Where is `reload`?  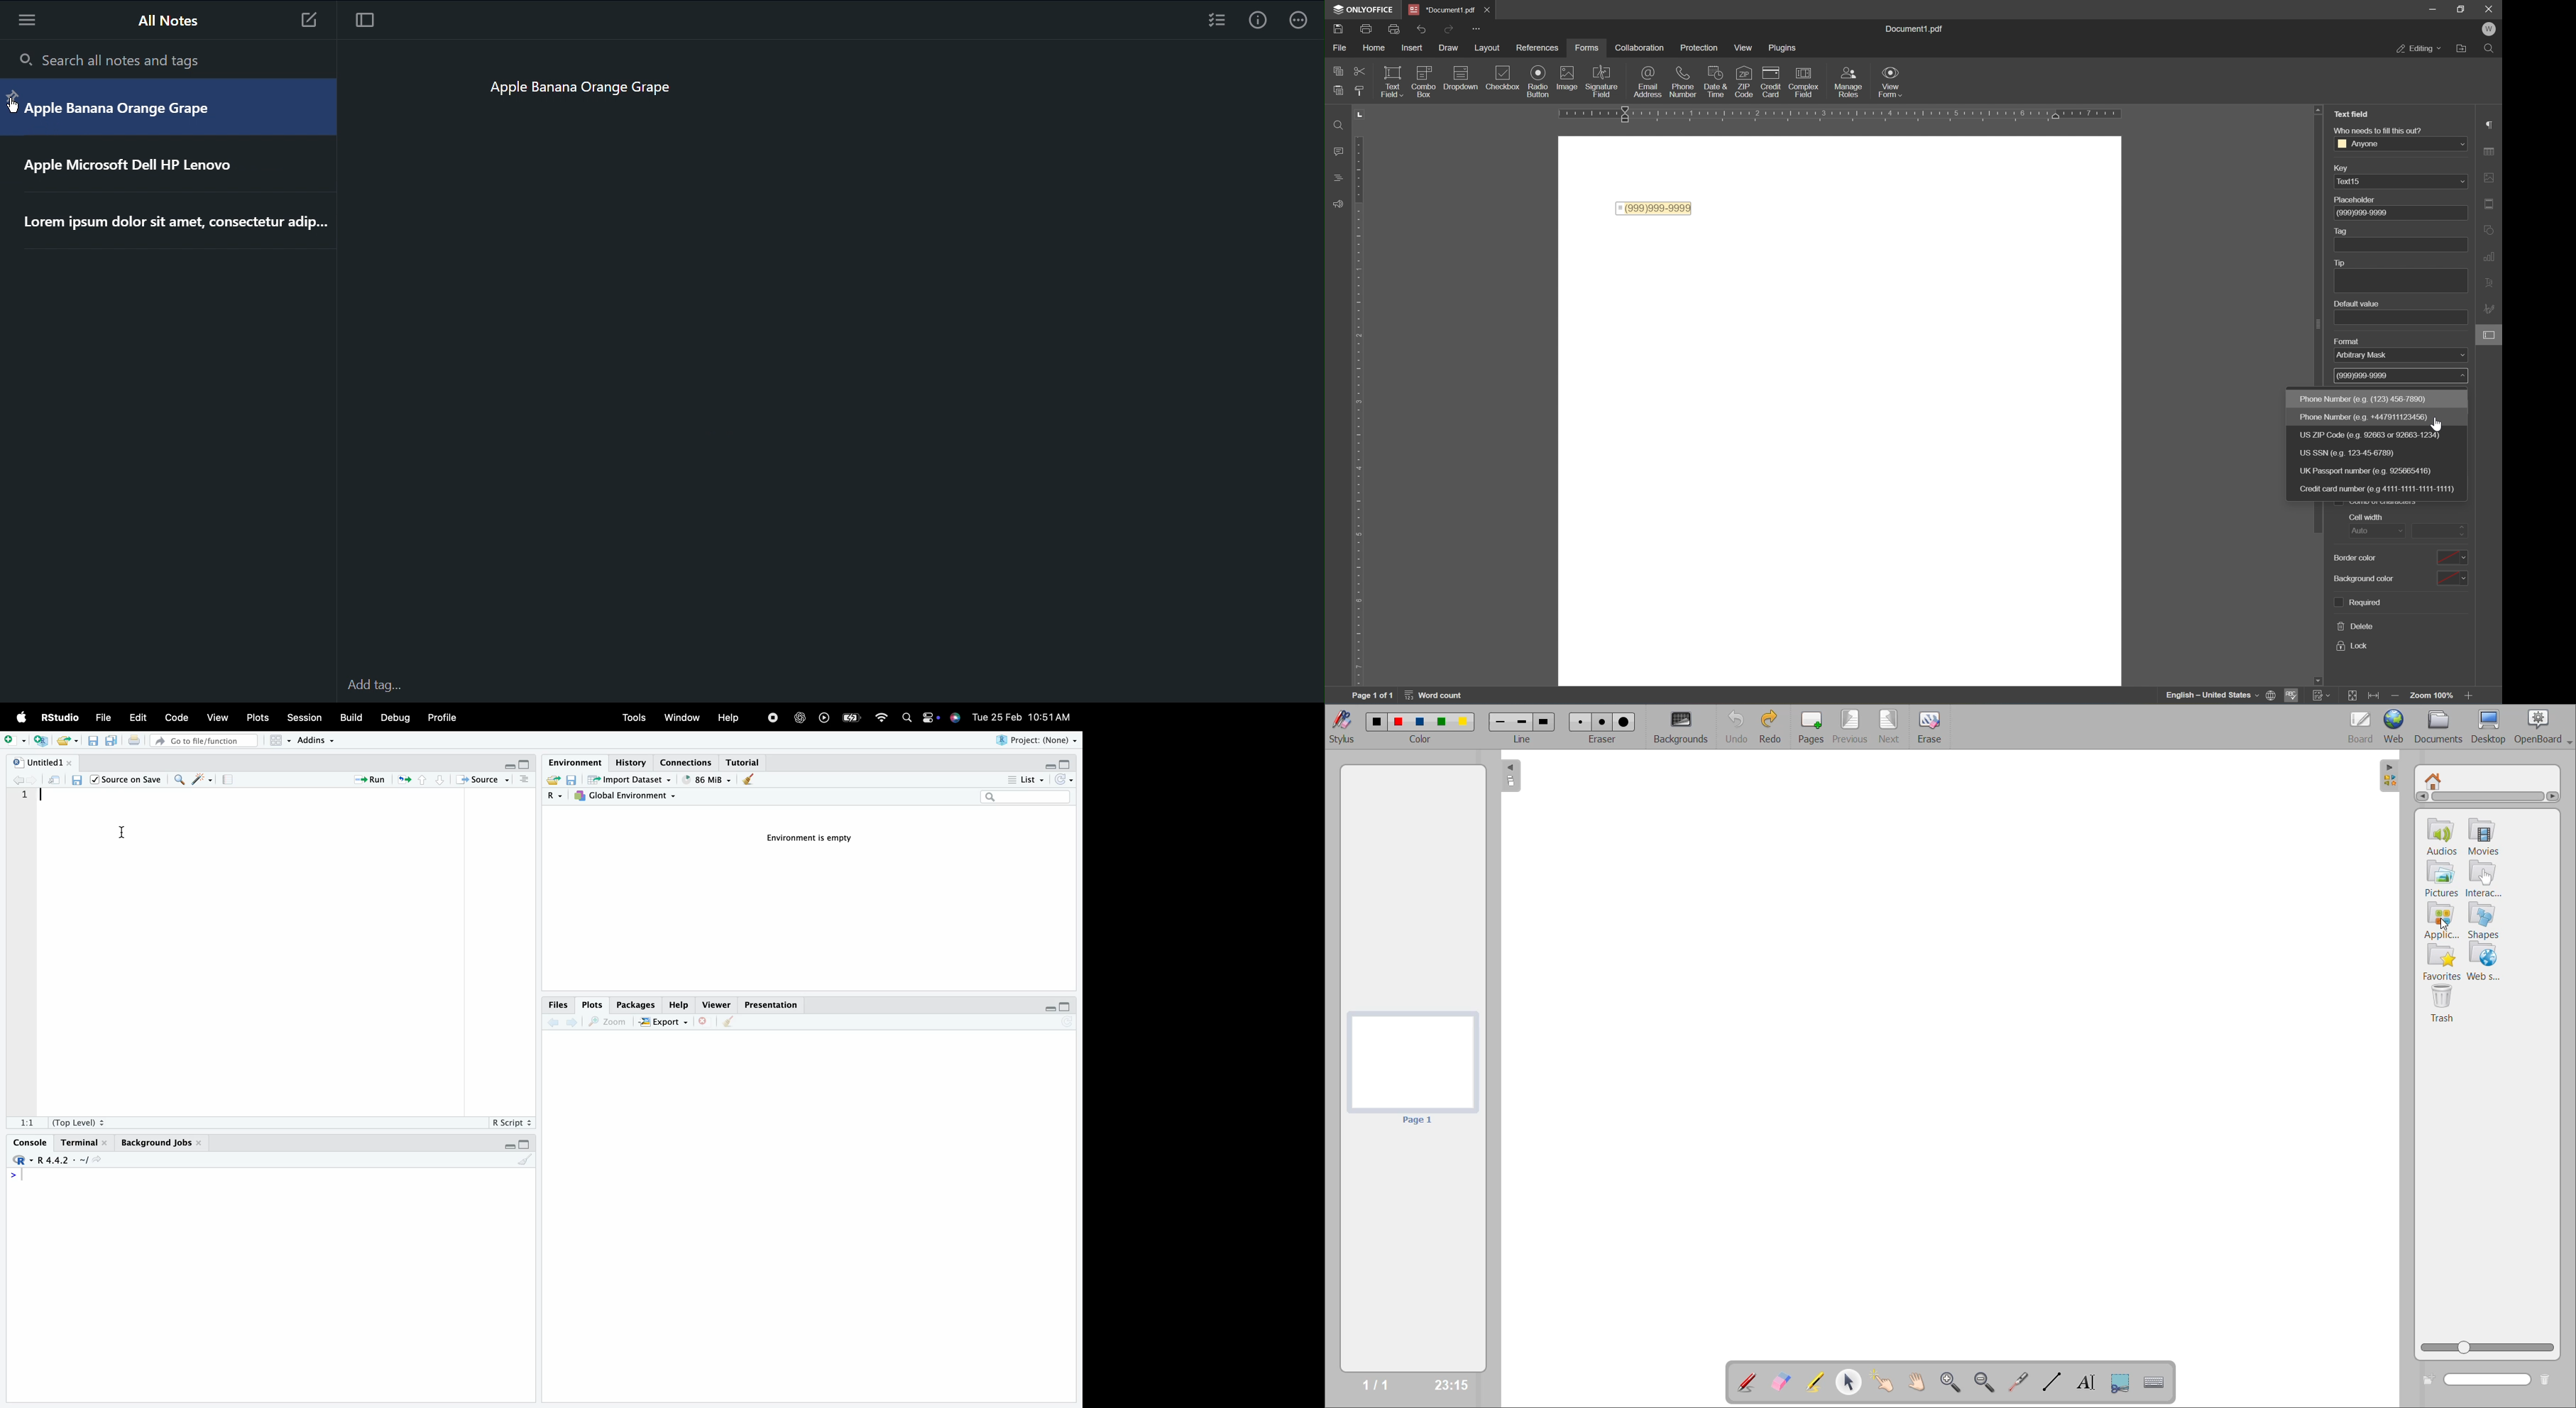
reload is located at coordinates (1066, 779).